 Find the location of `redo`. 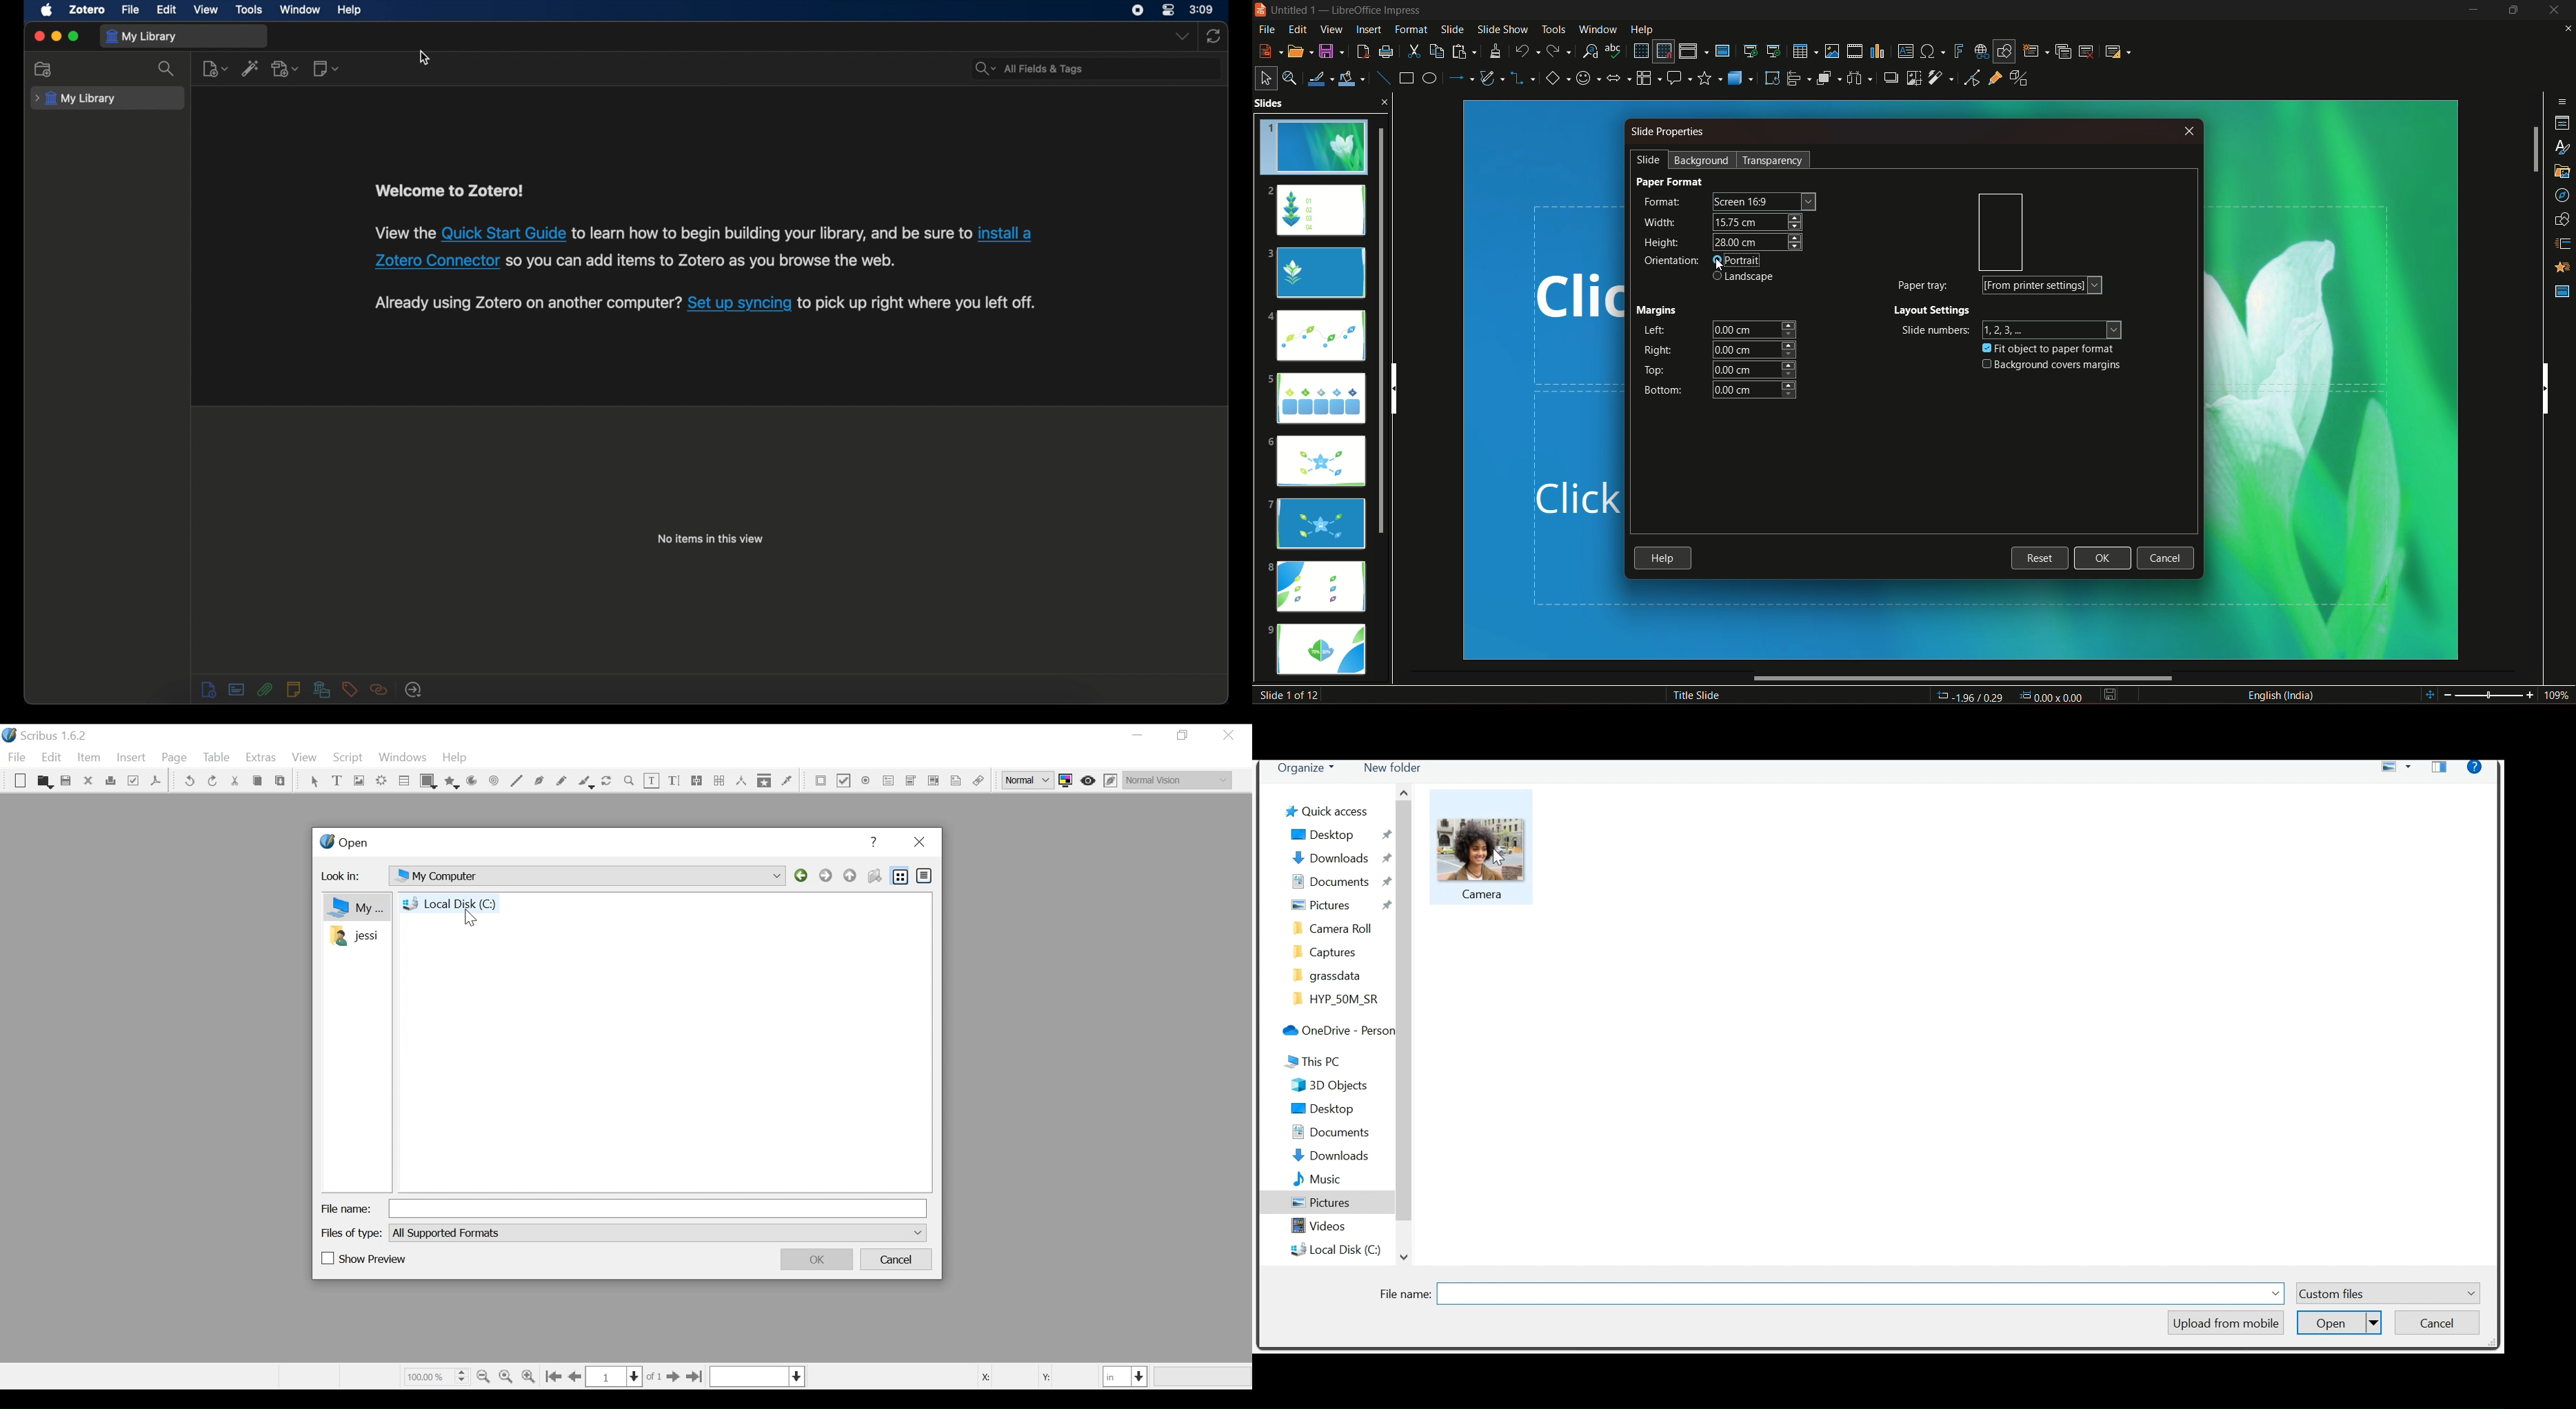

redo is located at coordinates (1560, 50).